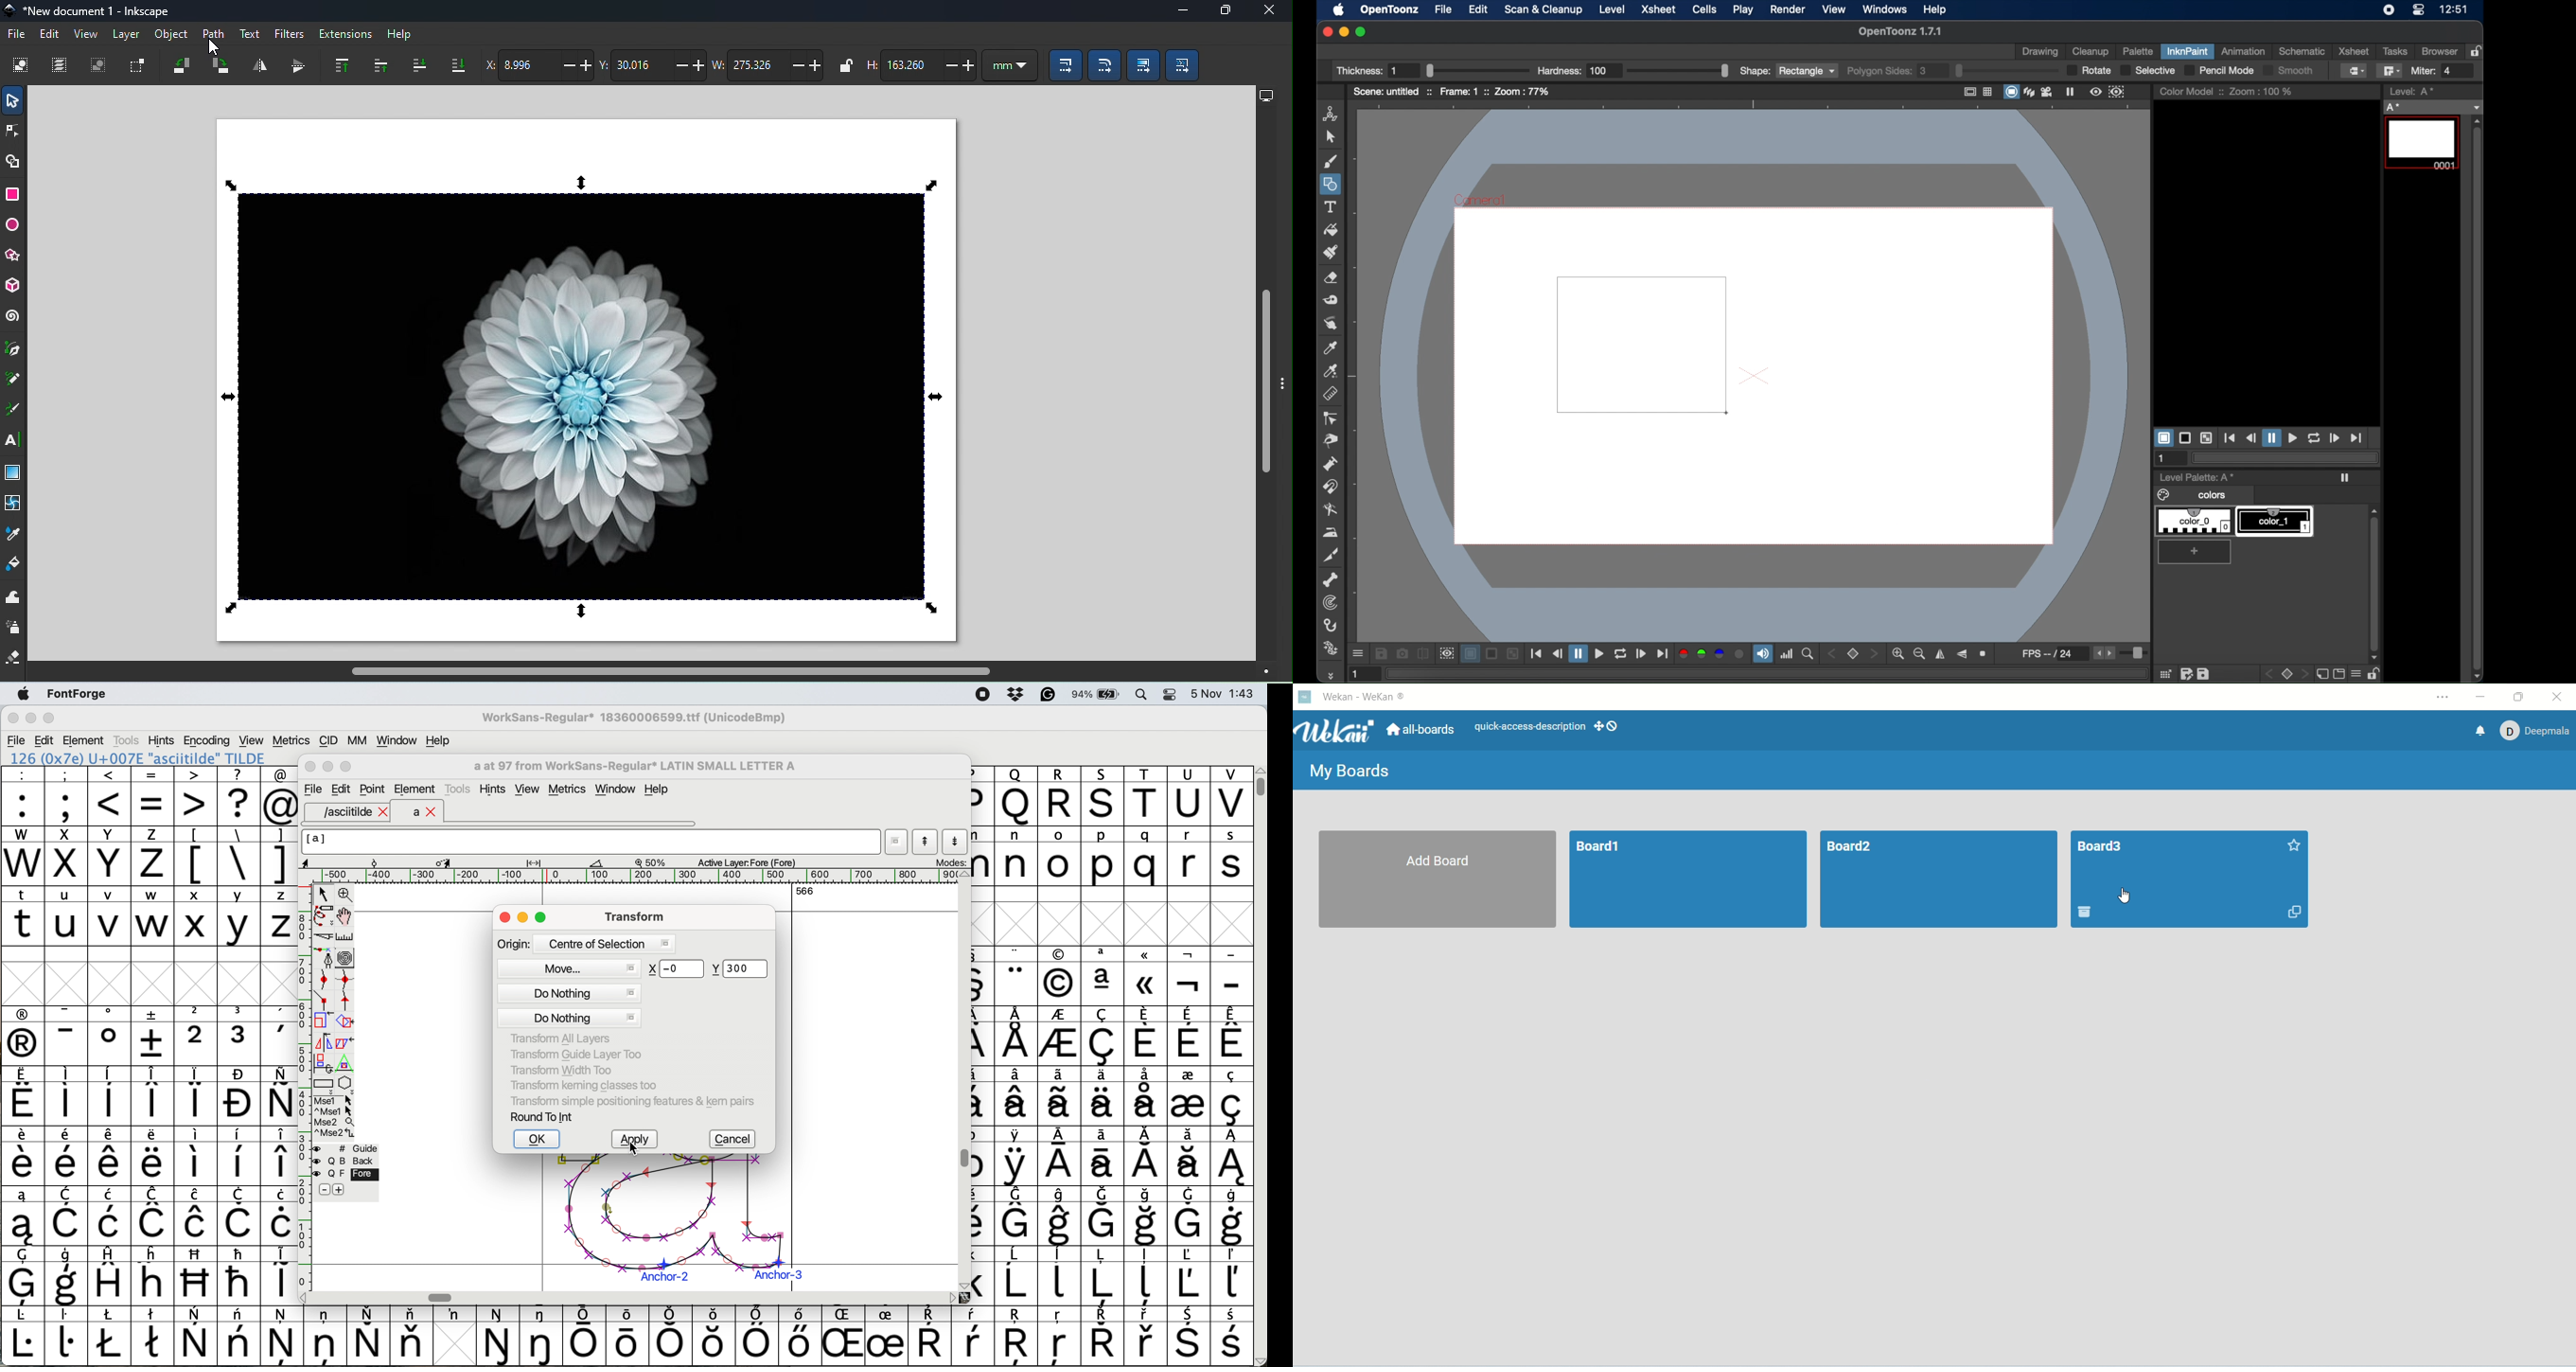 The width and height of the screenshot is (2576, 1372). What do you see at coordinates (348, 767) in the screenshot?
I see `Maximise` at bounding box center [348, 767].